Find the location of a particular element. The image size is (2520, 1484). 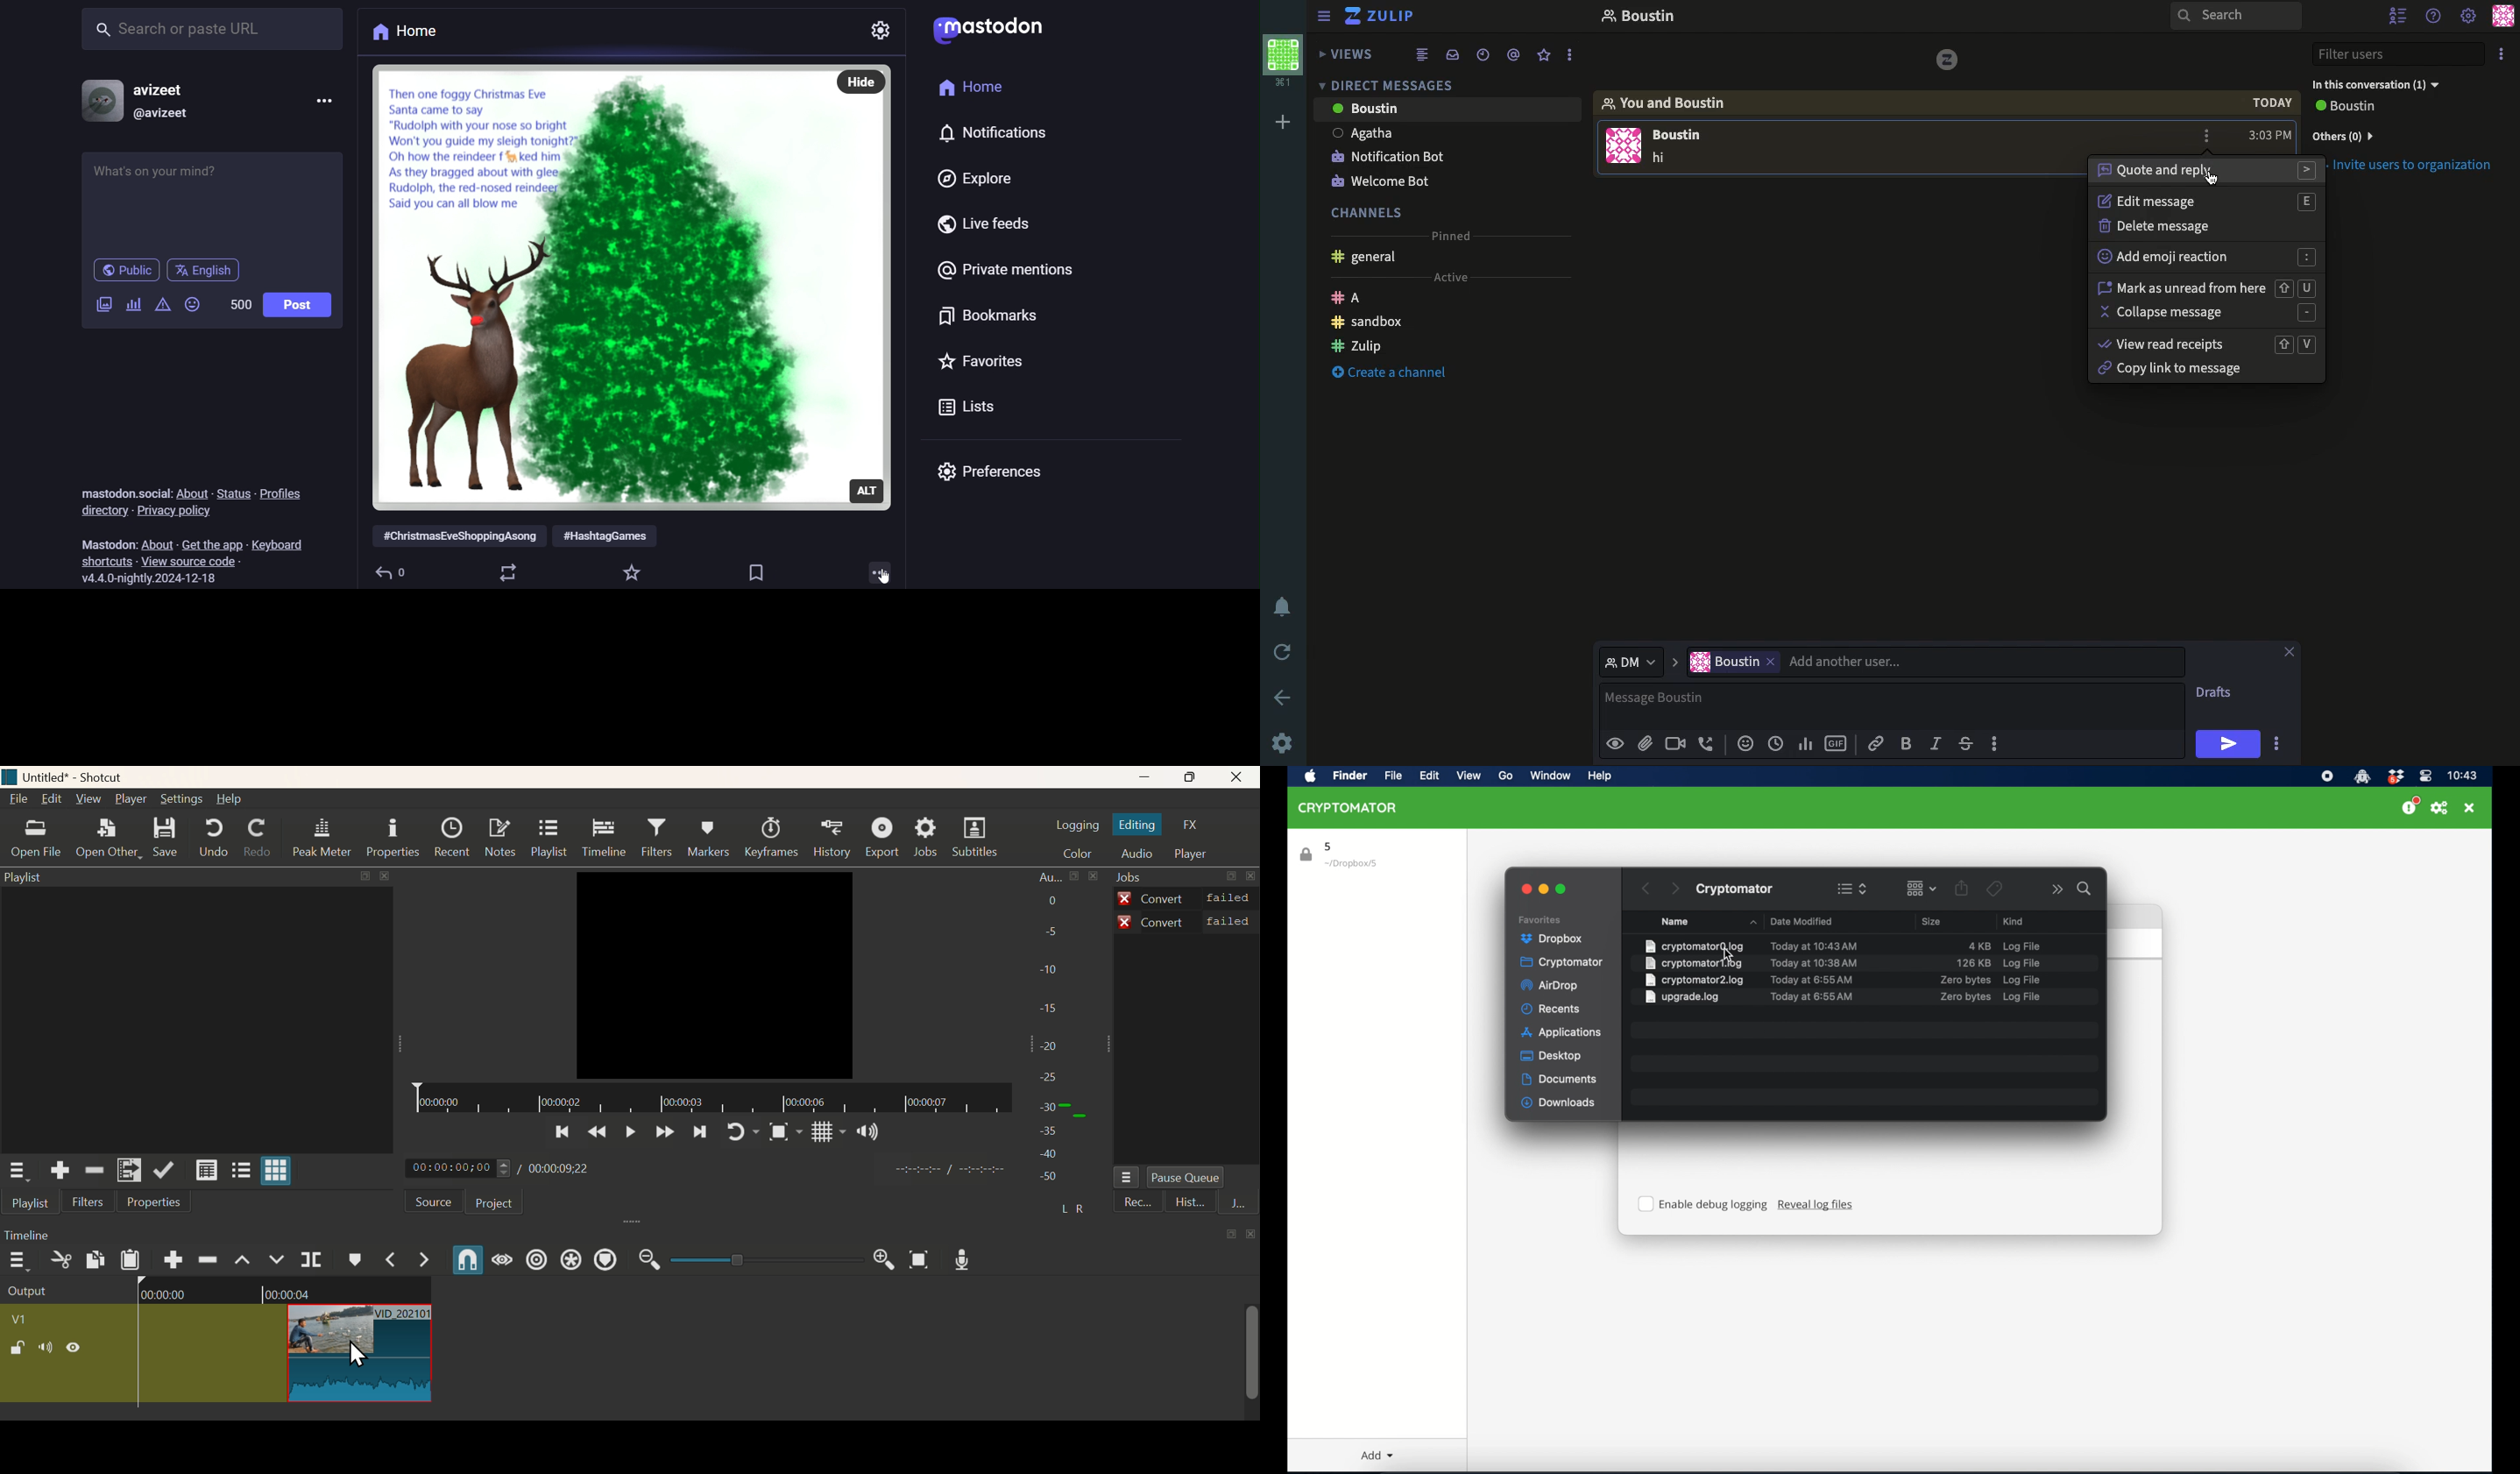

vice versa is located at coordinates (1946, 58).